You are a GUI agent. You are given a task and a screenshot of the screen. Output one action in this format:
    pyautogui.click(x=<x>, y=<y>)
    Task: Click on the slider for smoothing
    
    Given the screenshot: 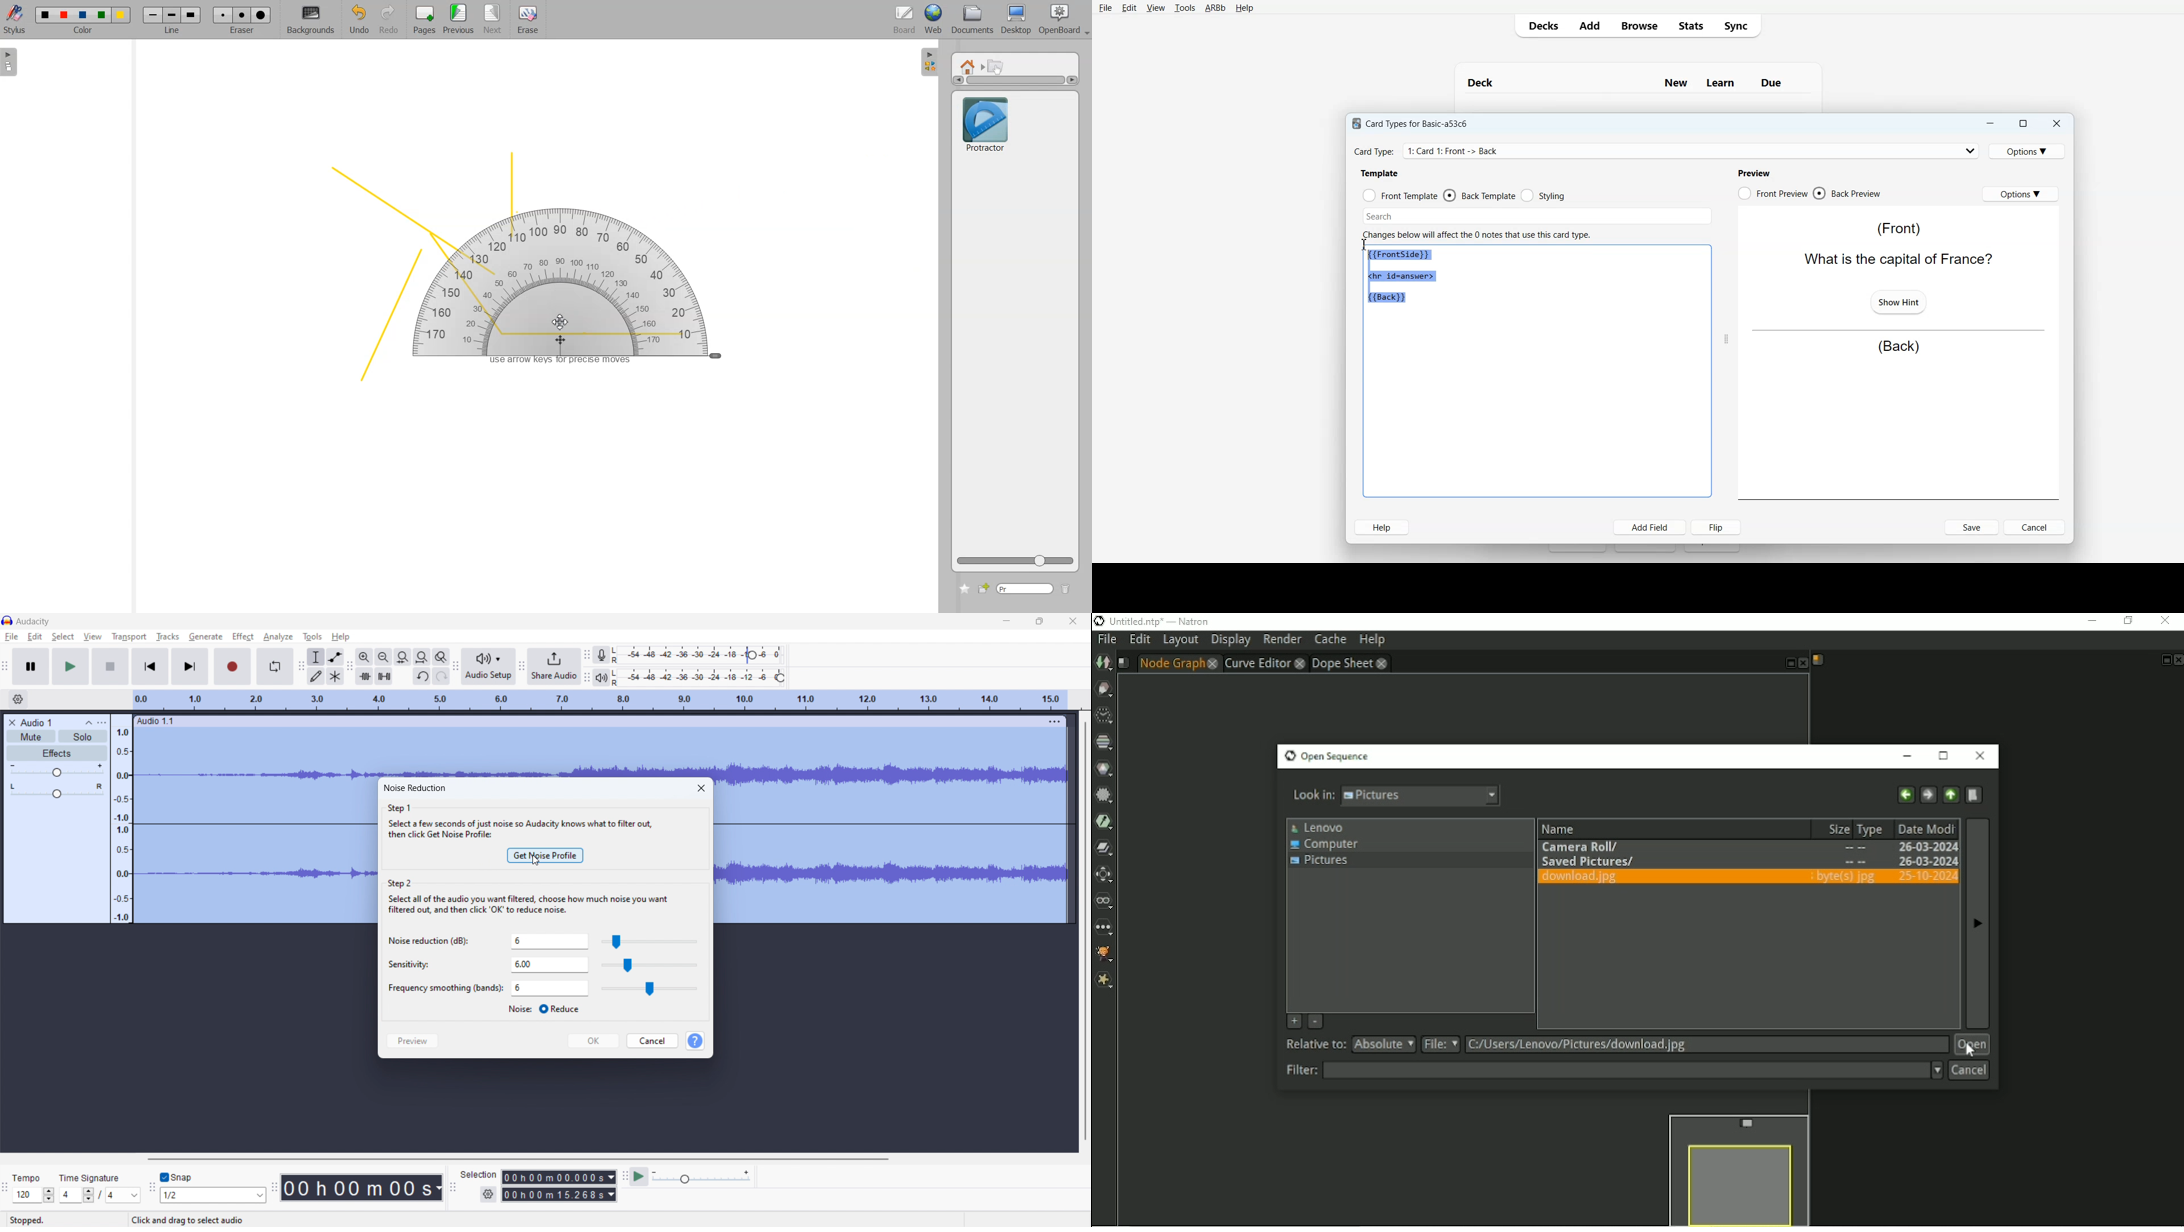 What is the action you would take?
    pyautogui.click(x=650, y=989)
    